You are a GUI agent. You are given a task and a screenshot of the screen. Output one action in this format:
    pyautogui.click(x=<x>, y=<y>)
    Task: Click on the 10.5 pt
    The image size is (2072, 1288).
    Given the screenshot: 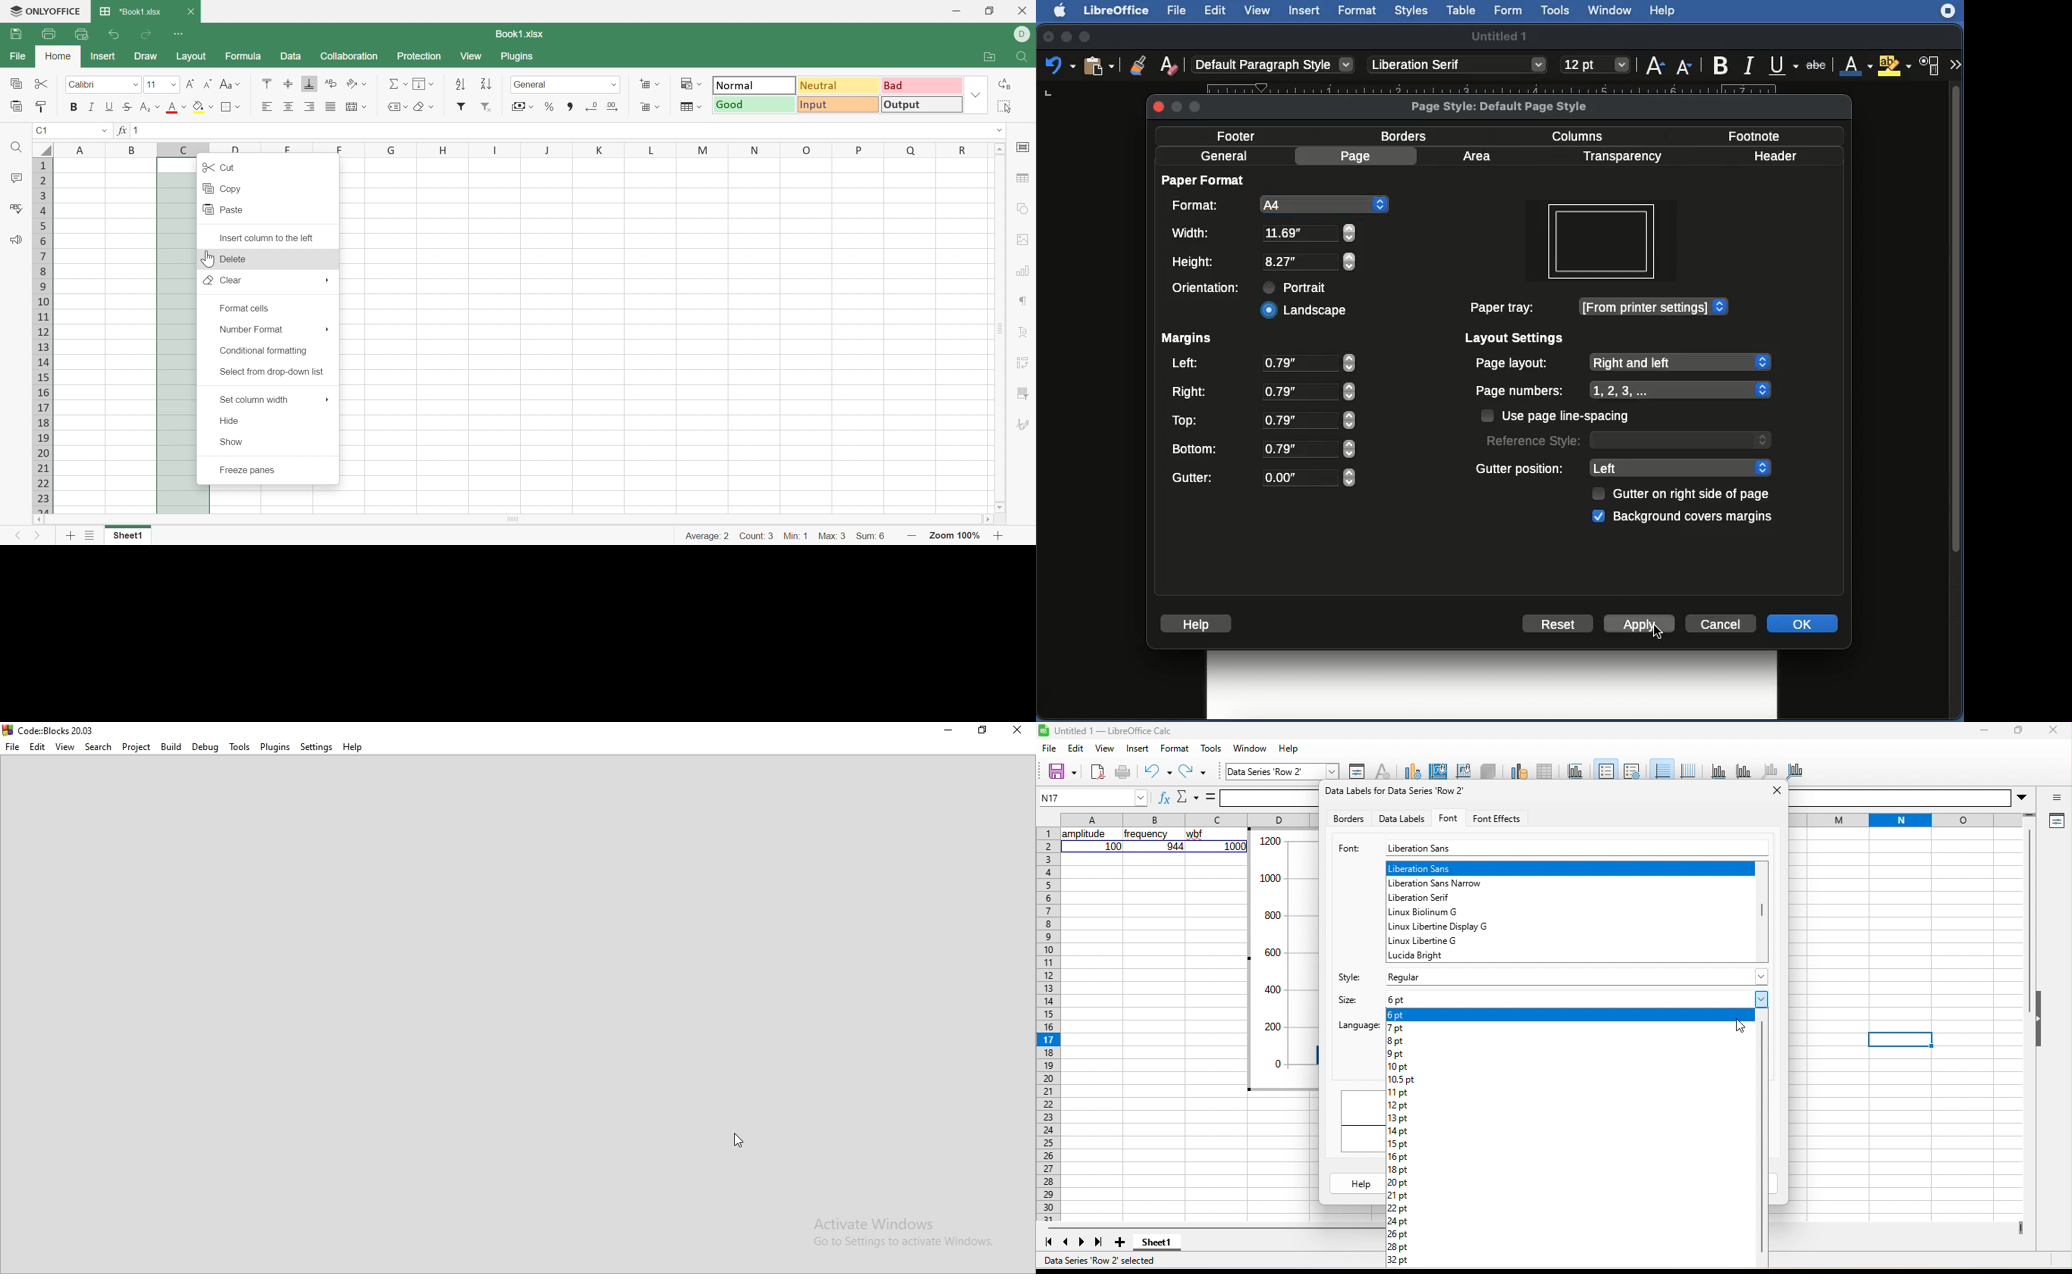 What is the action you would take?
    pyautogui.click(x=1402, y=1080)
    